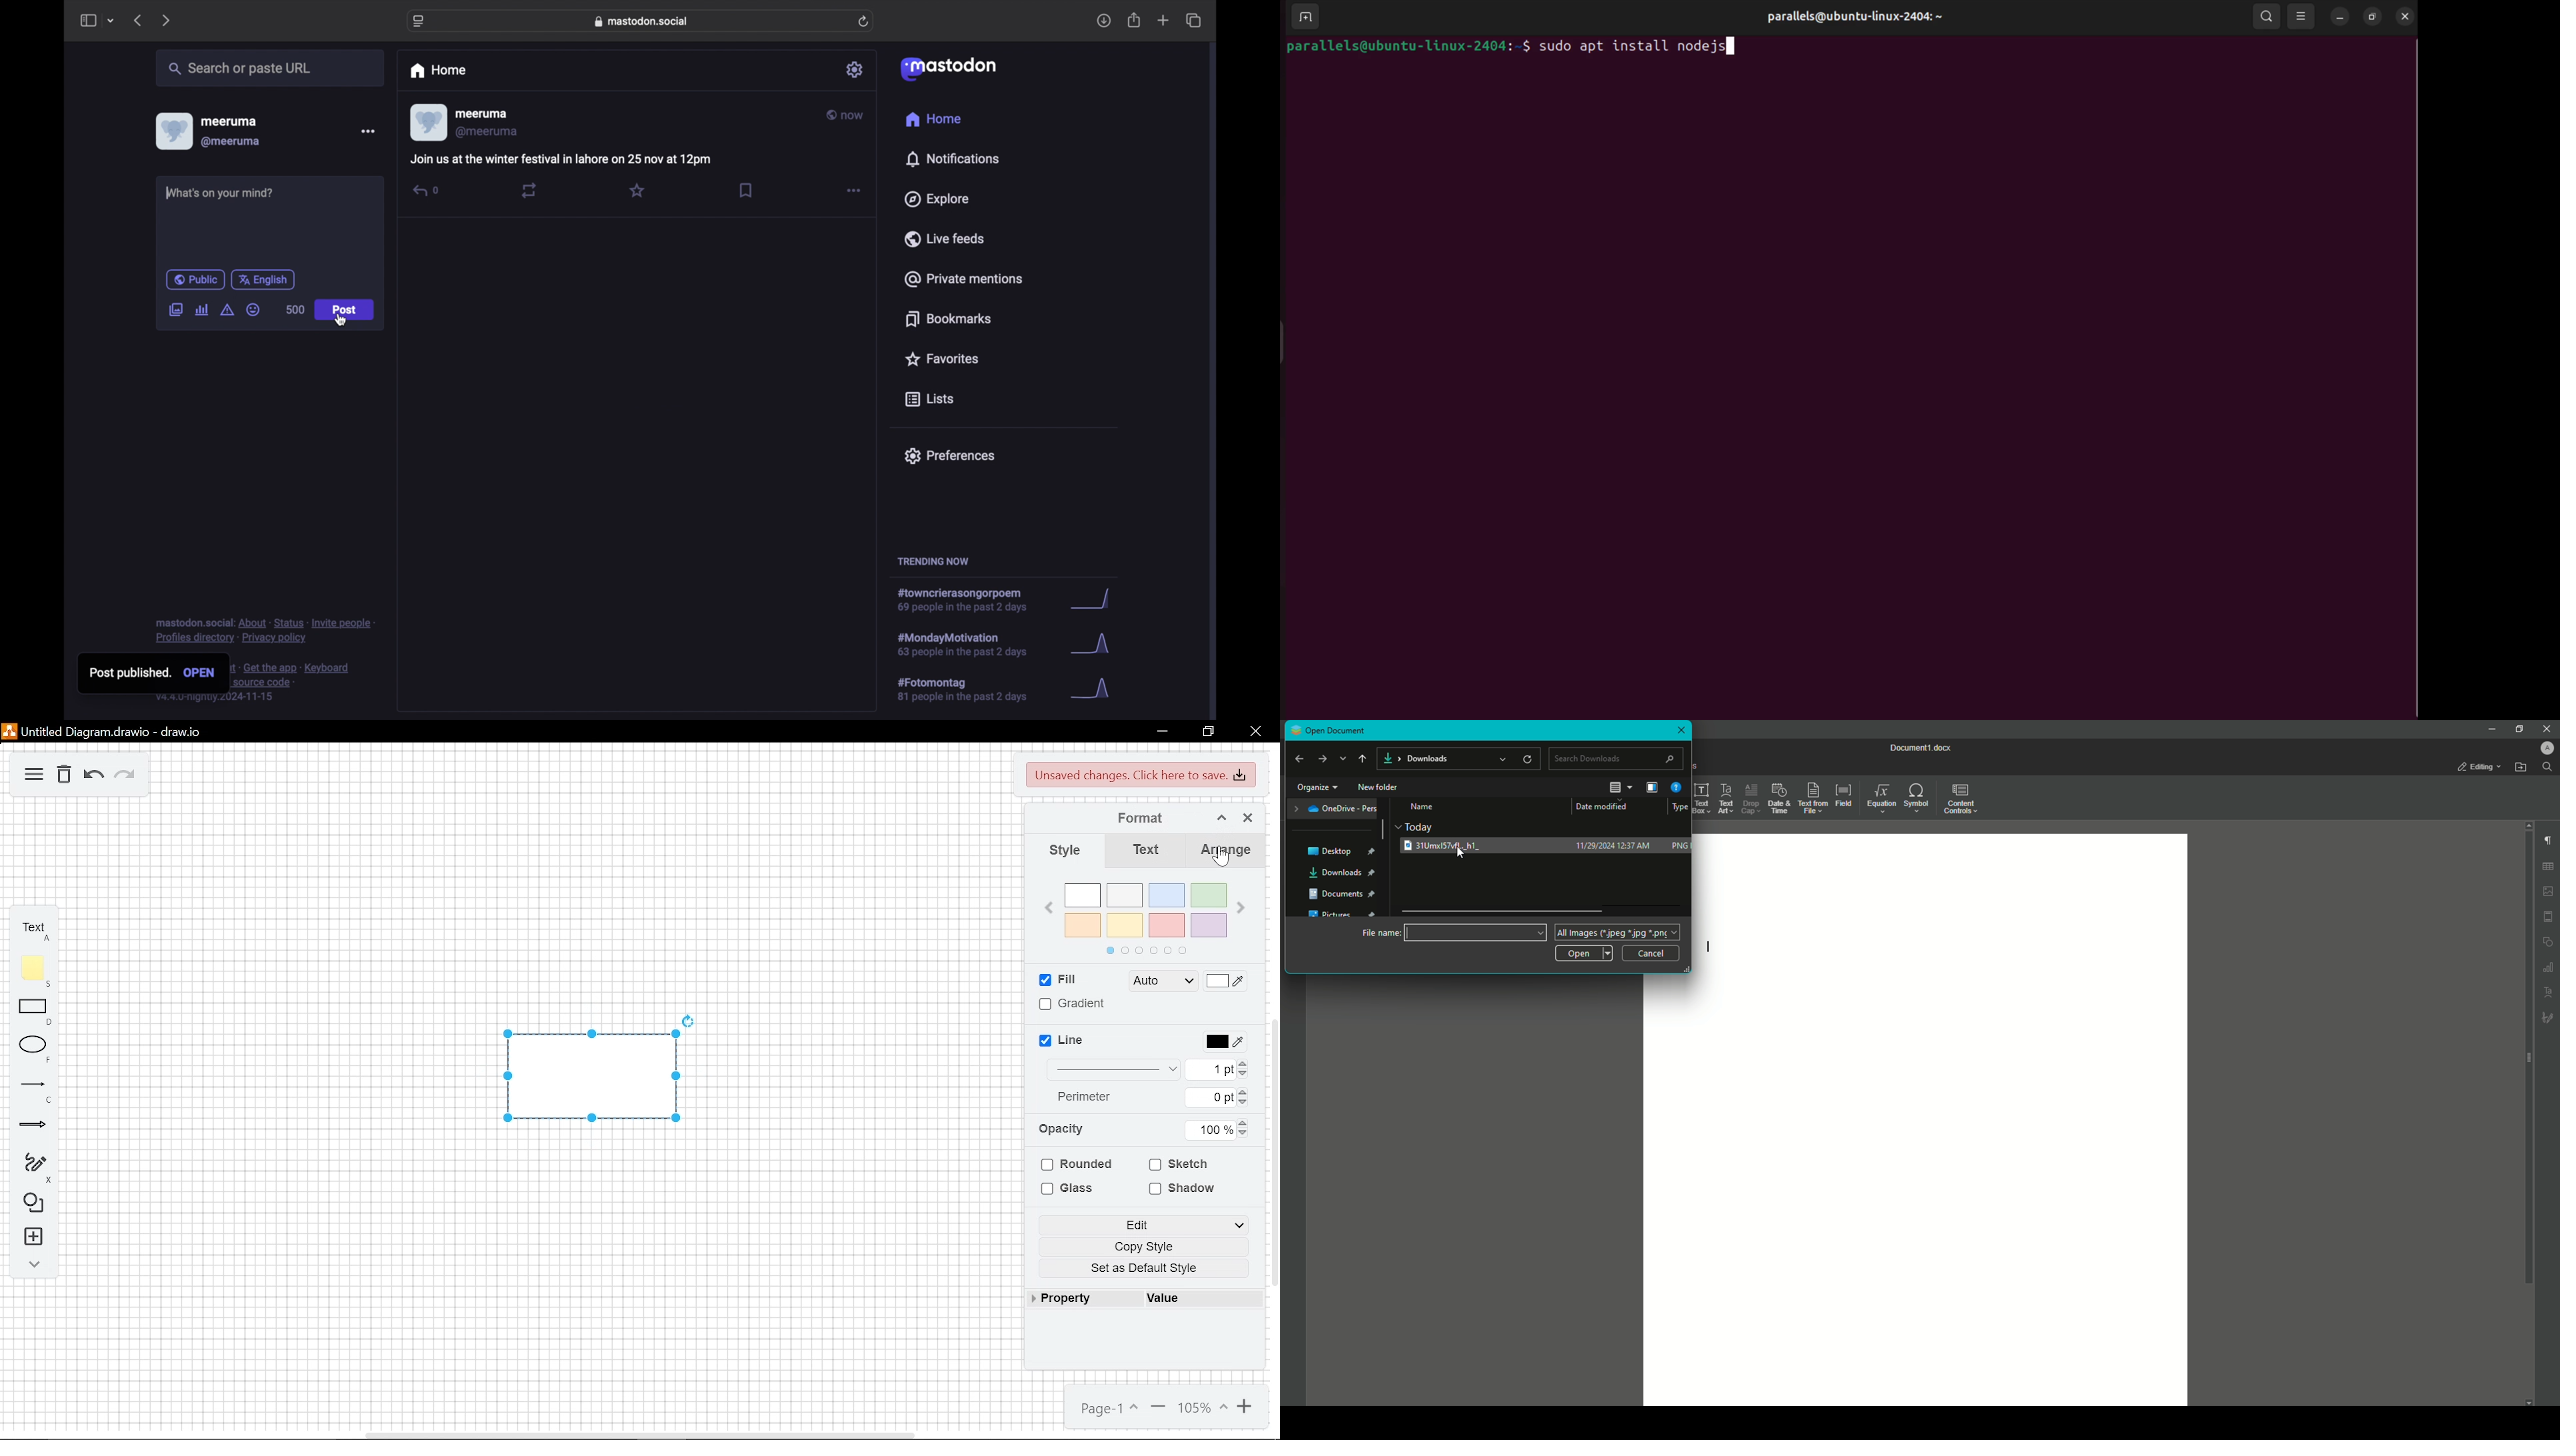  Describe the element at coordinates (1272, 1153) in the screenshot. I see `vertical scrollbar` at that location.